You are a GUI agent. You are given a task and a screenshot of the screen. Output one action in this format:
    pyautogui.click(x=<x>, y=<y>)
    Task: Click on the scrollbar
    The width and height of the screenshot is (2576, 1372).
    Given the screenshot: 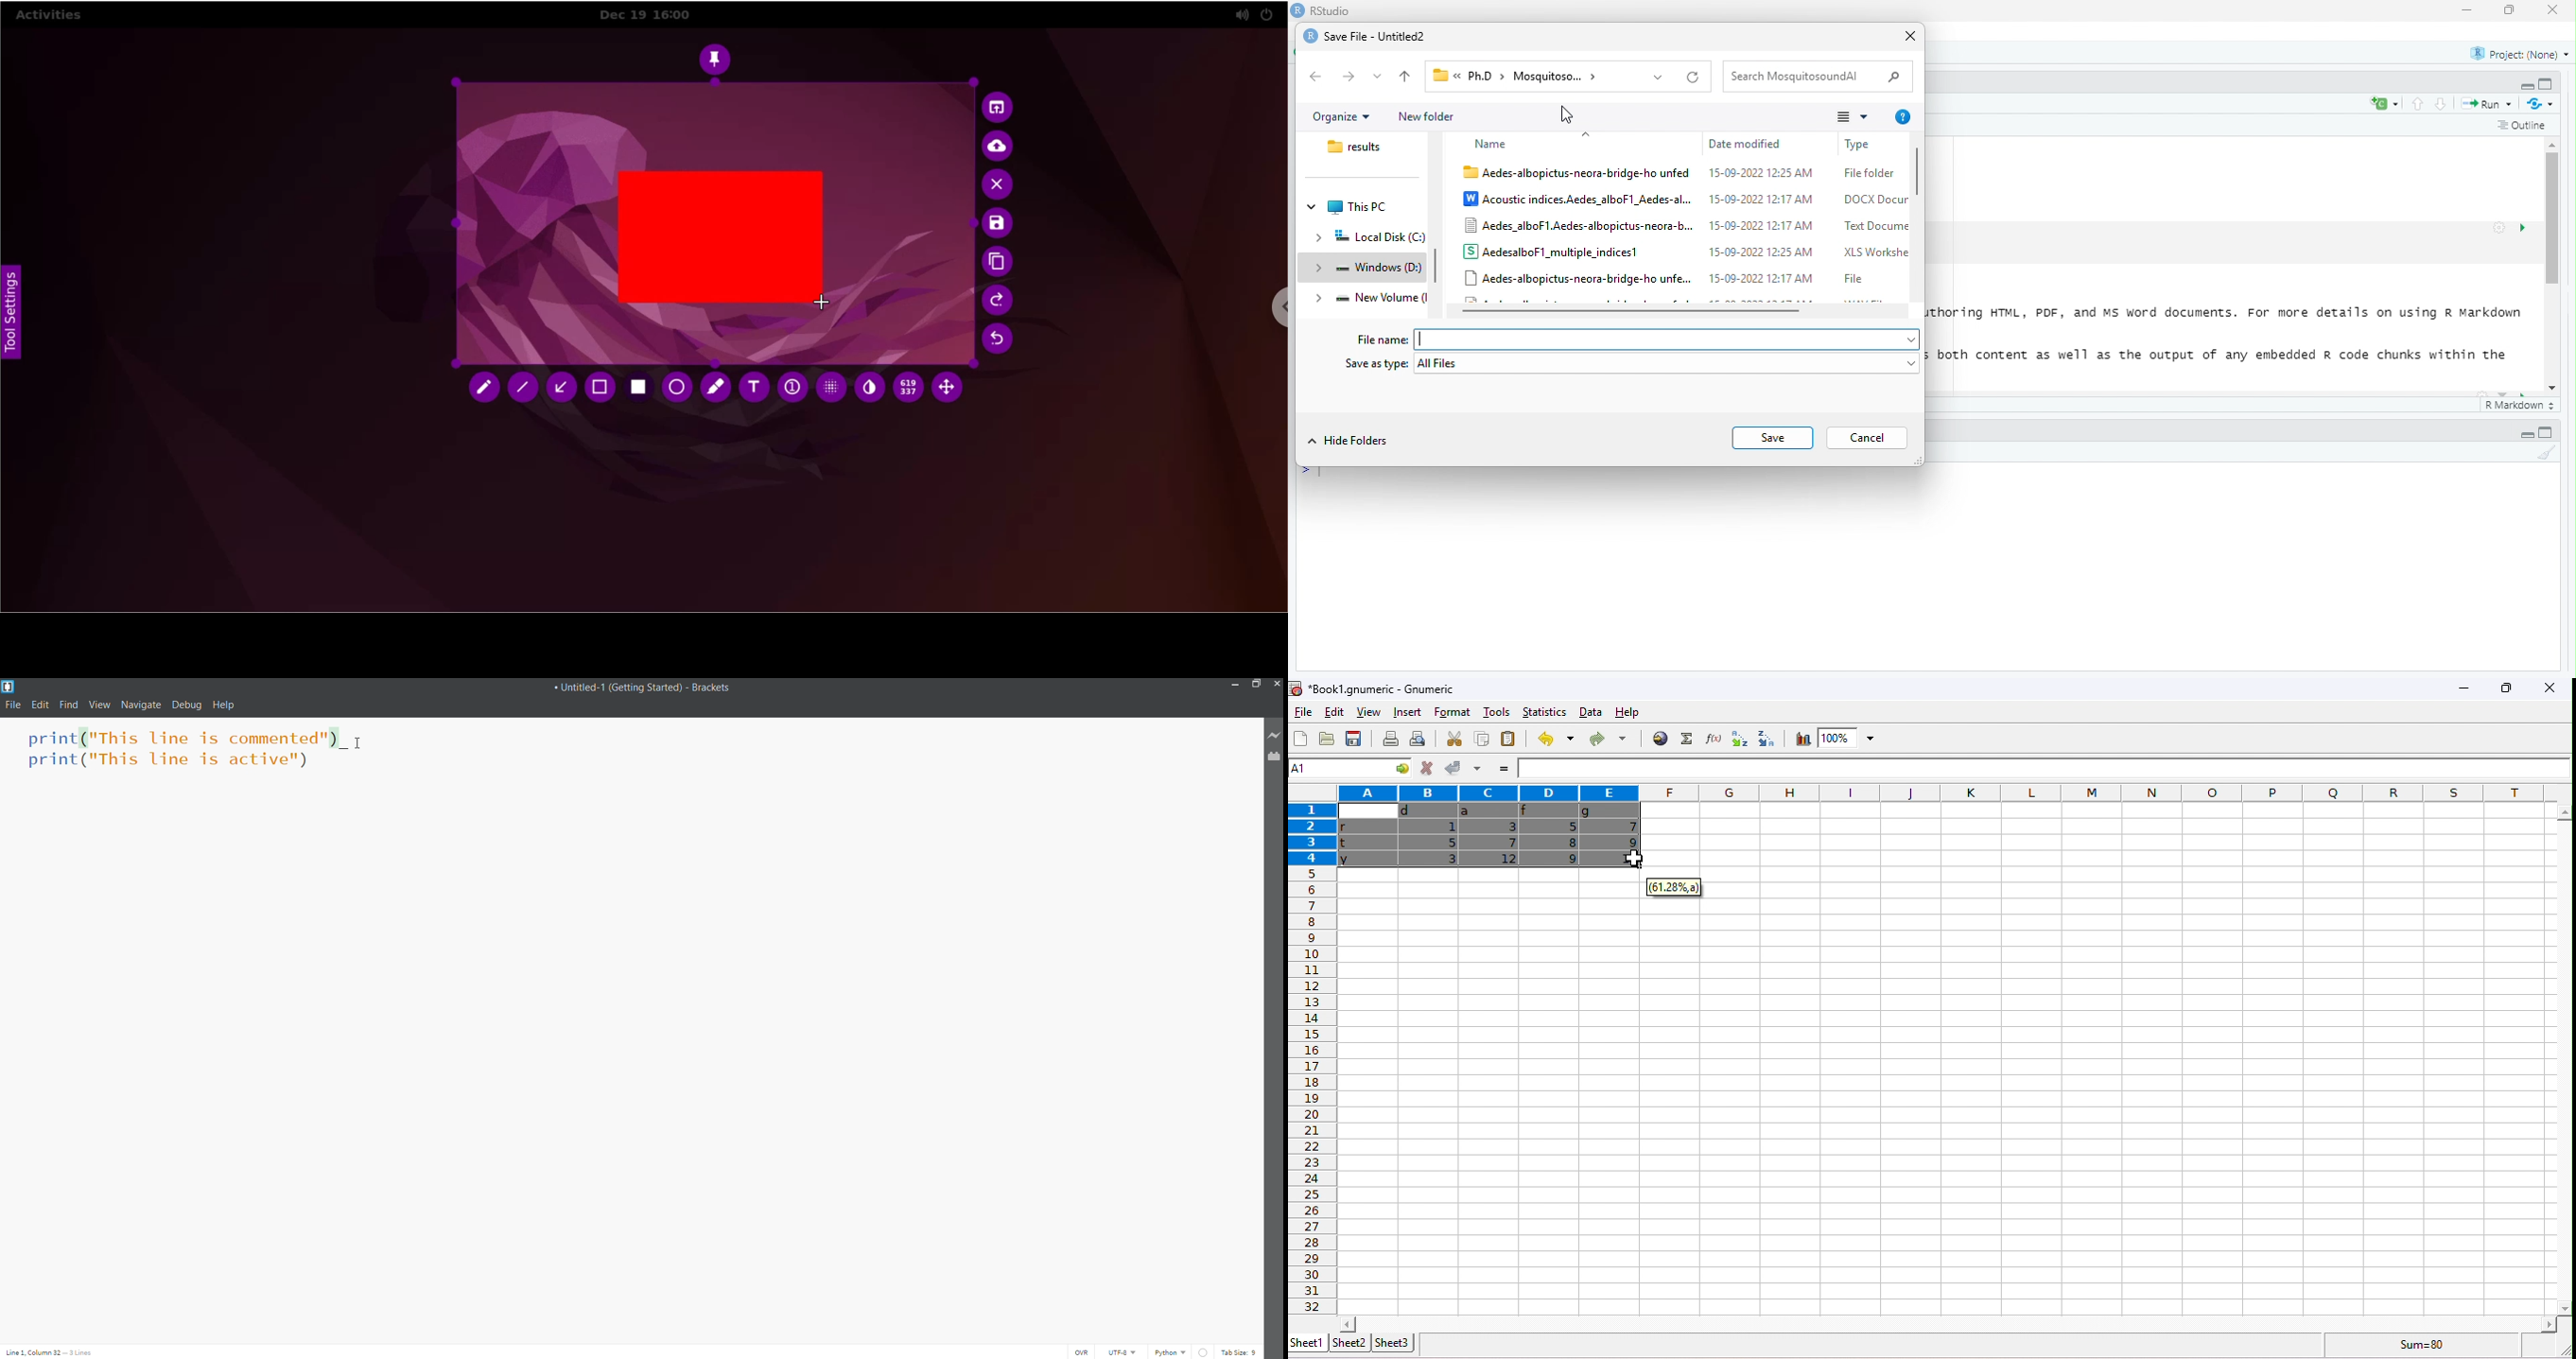 What is the action you would take?
    pyautogui.click(x=1917, y=218)
    